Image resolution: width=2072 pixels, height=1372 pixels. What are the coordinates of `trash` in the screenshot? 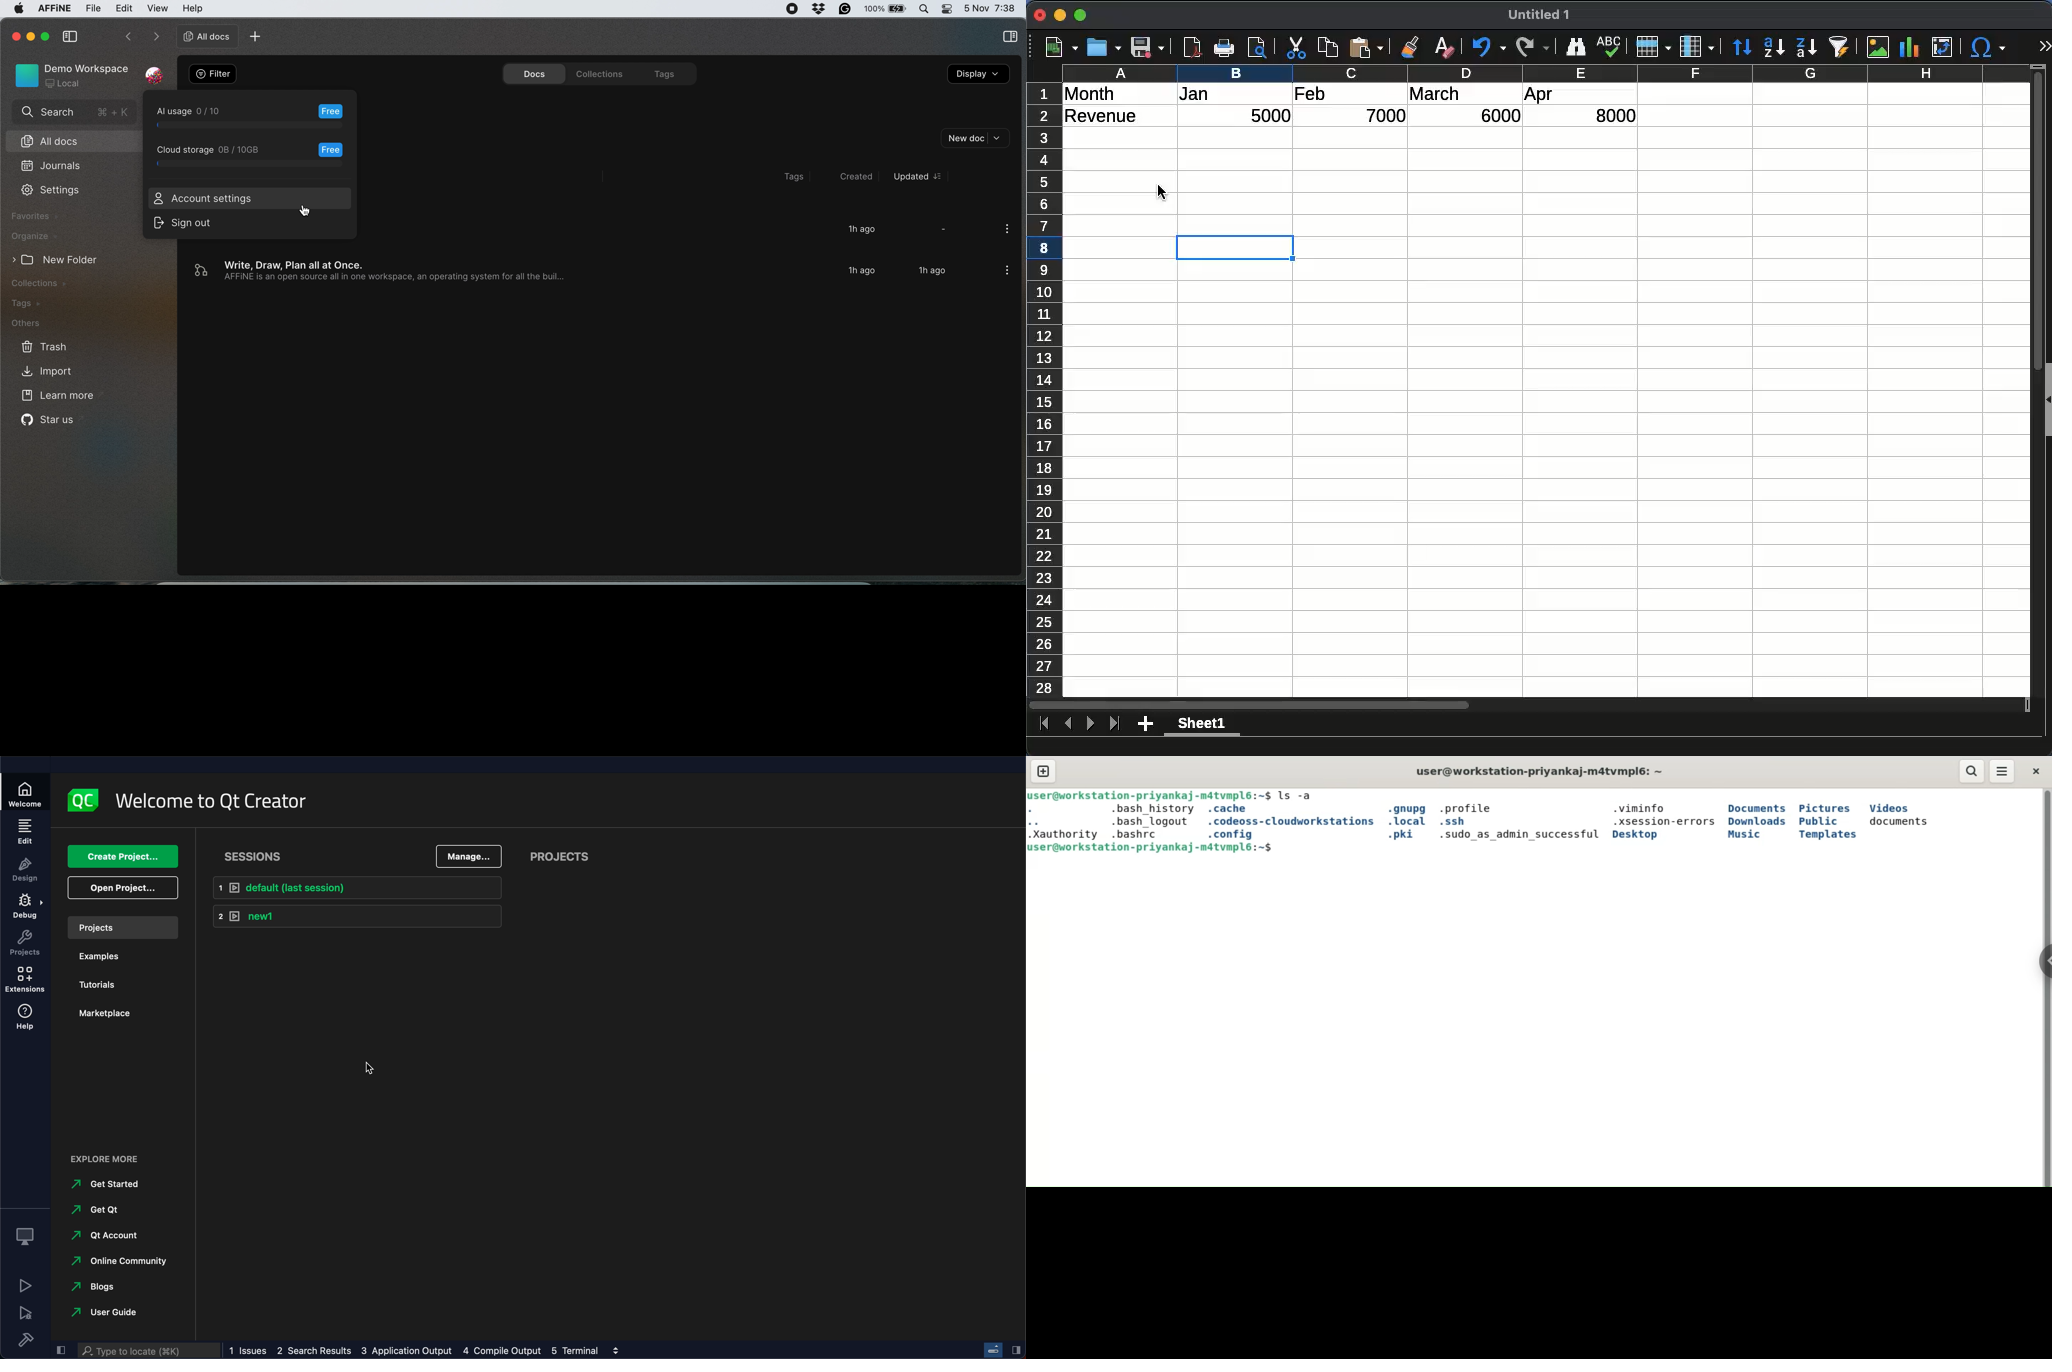 It's located at (42, 346).